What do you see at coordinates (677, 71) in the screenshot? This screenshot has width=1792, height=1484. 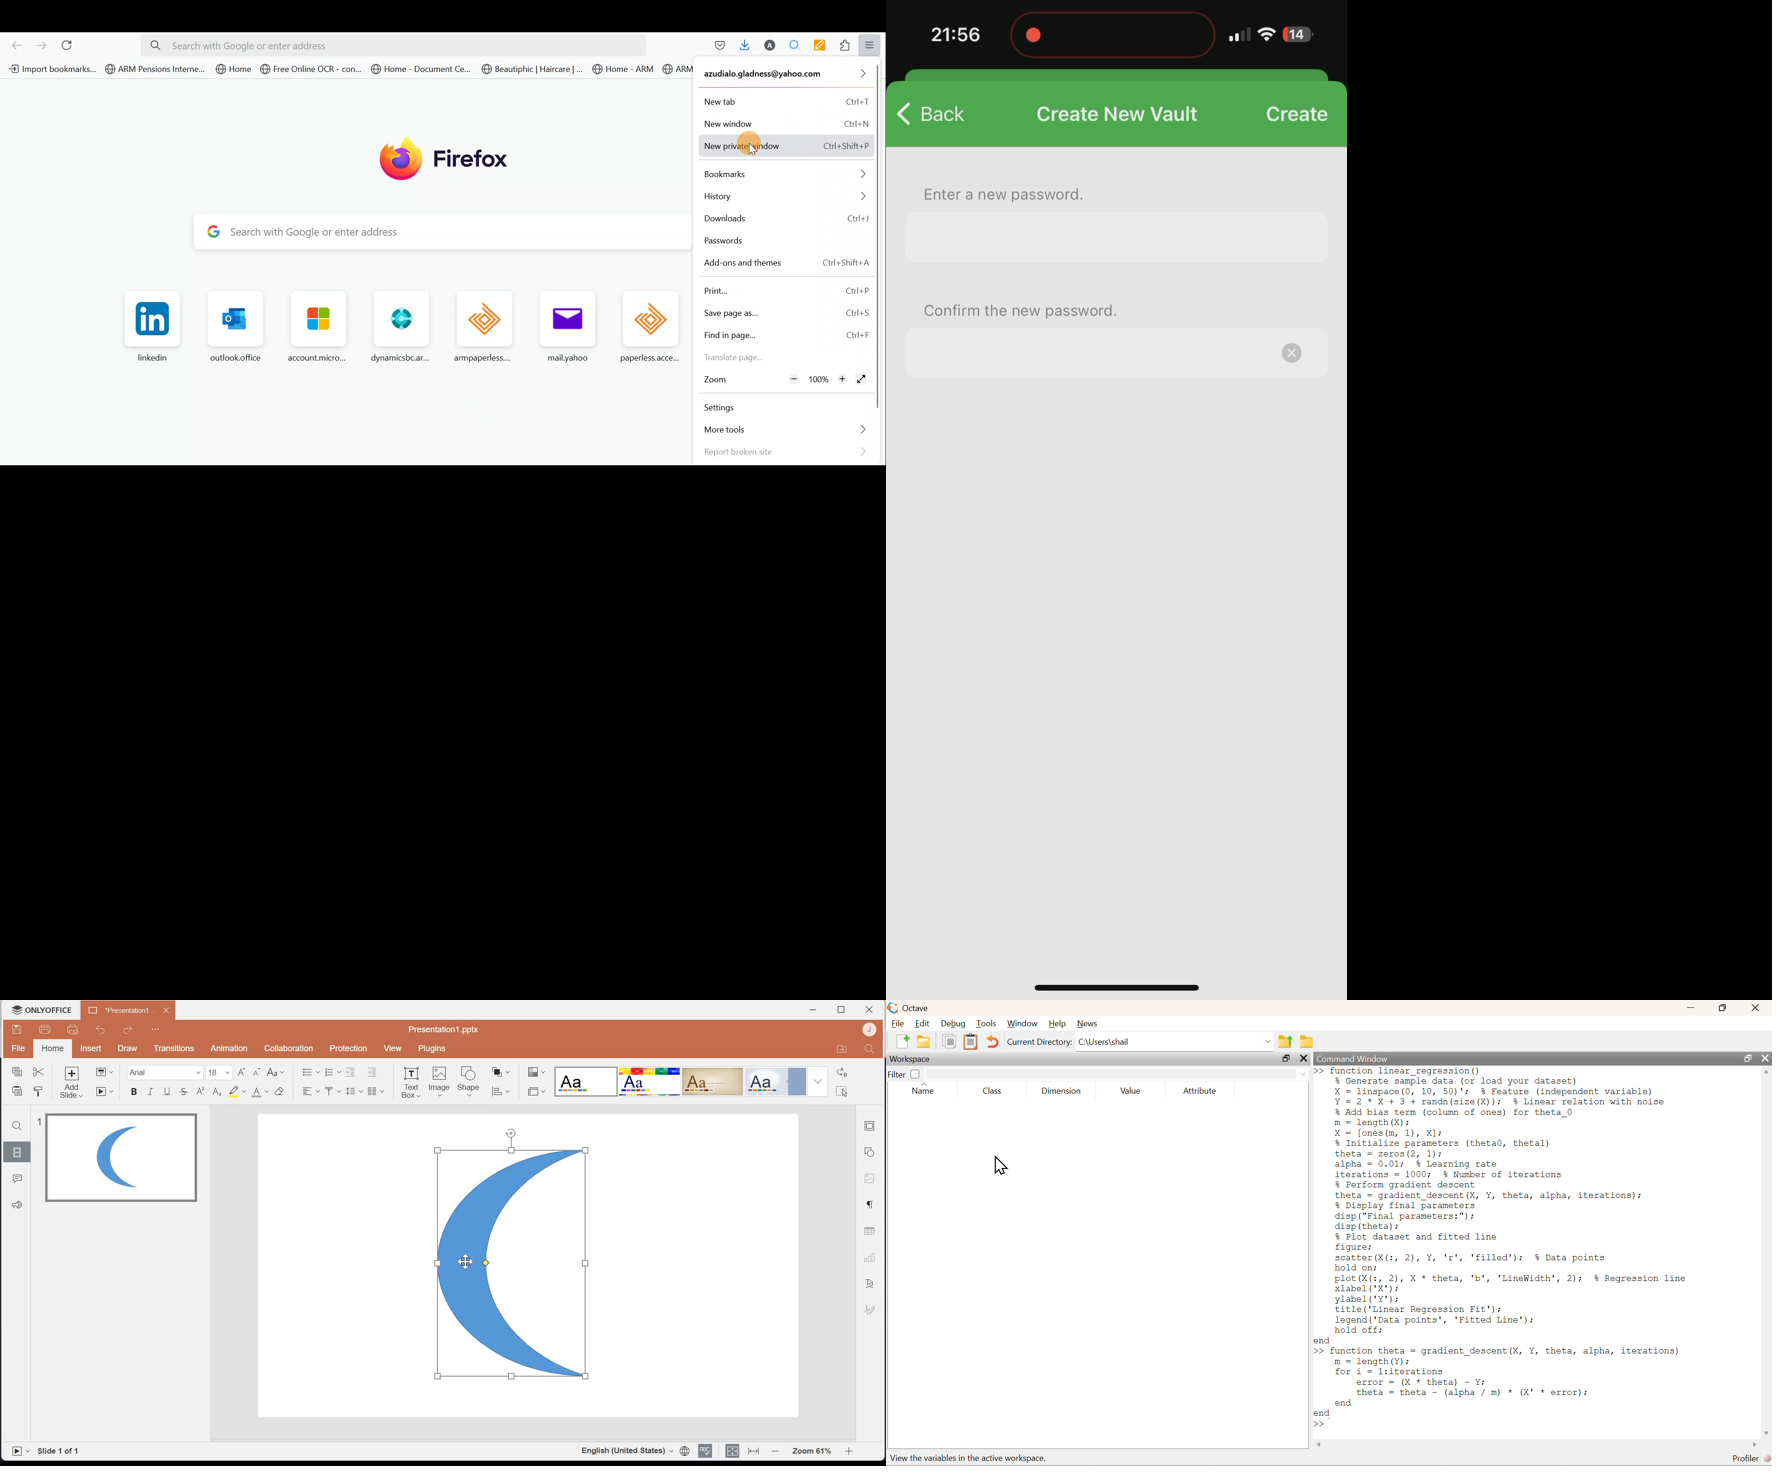 I see `ARM Pensions Interne.` at bounding box center [677, 71].